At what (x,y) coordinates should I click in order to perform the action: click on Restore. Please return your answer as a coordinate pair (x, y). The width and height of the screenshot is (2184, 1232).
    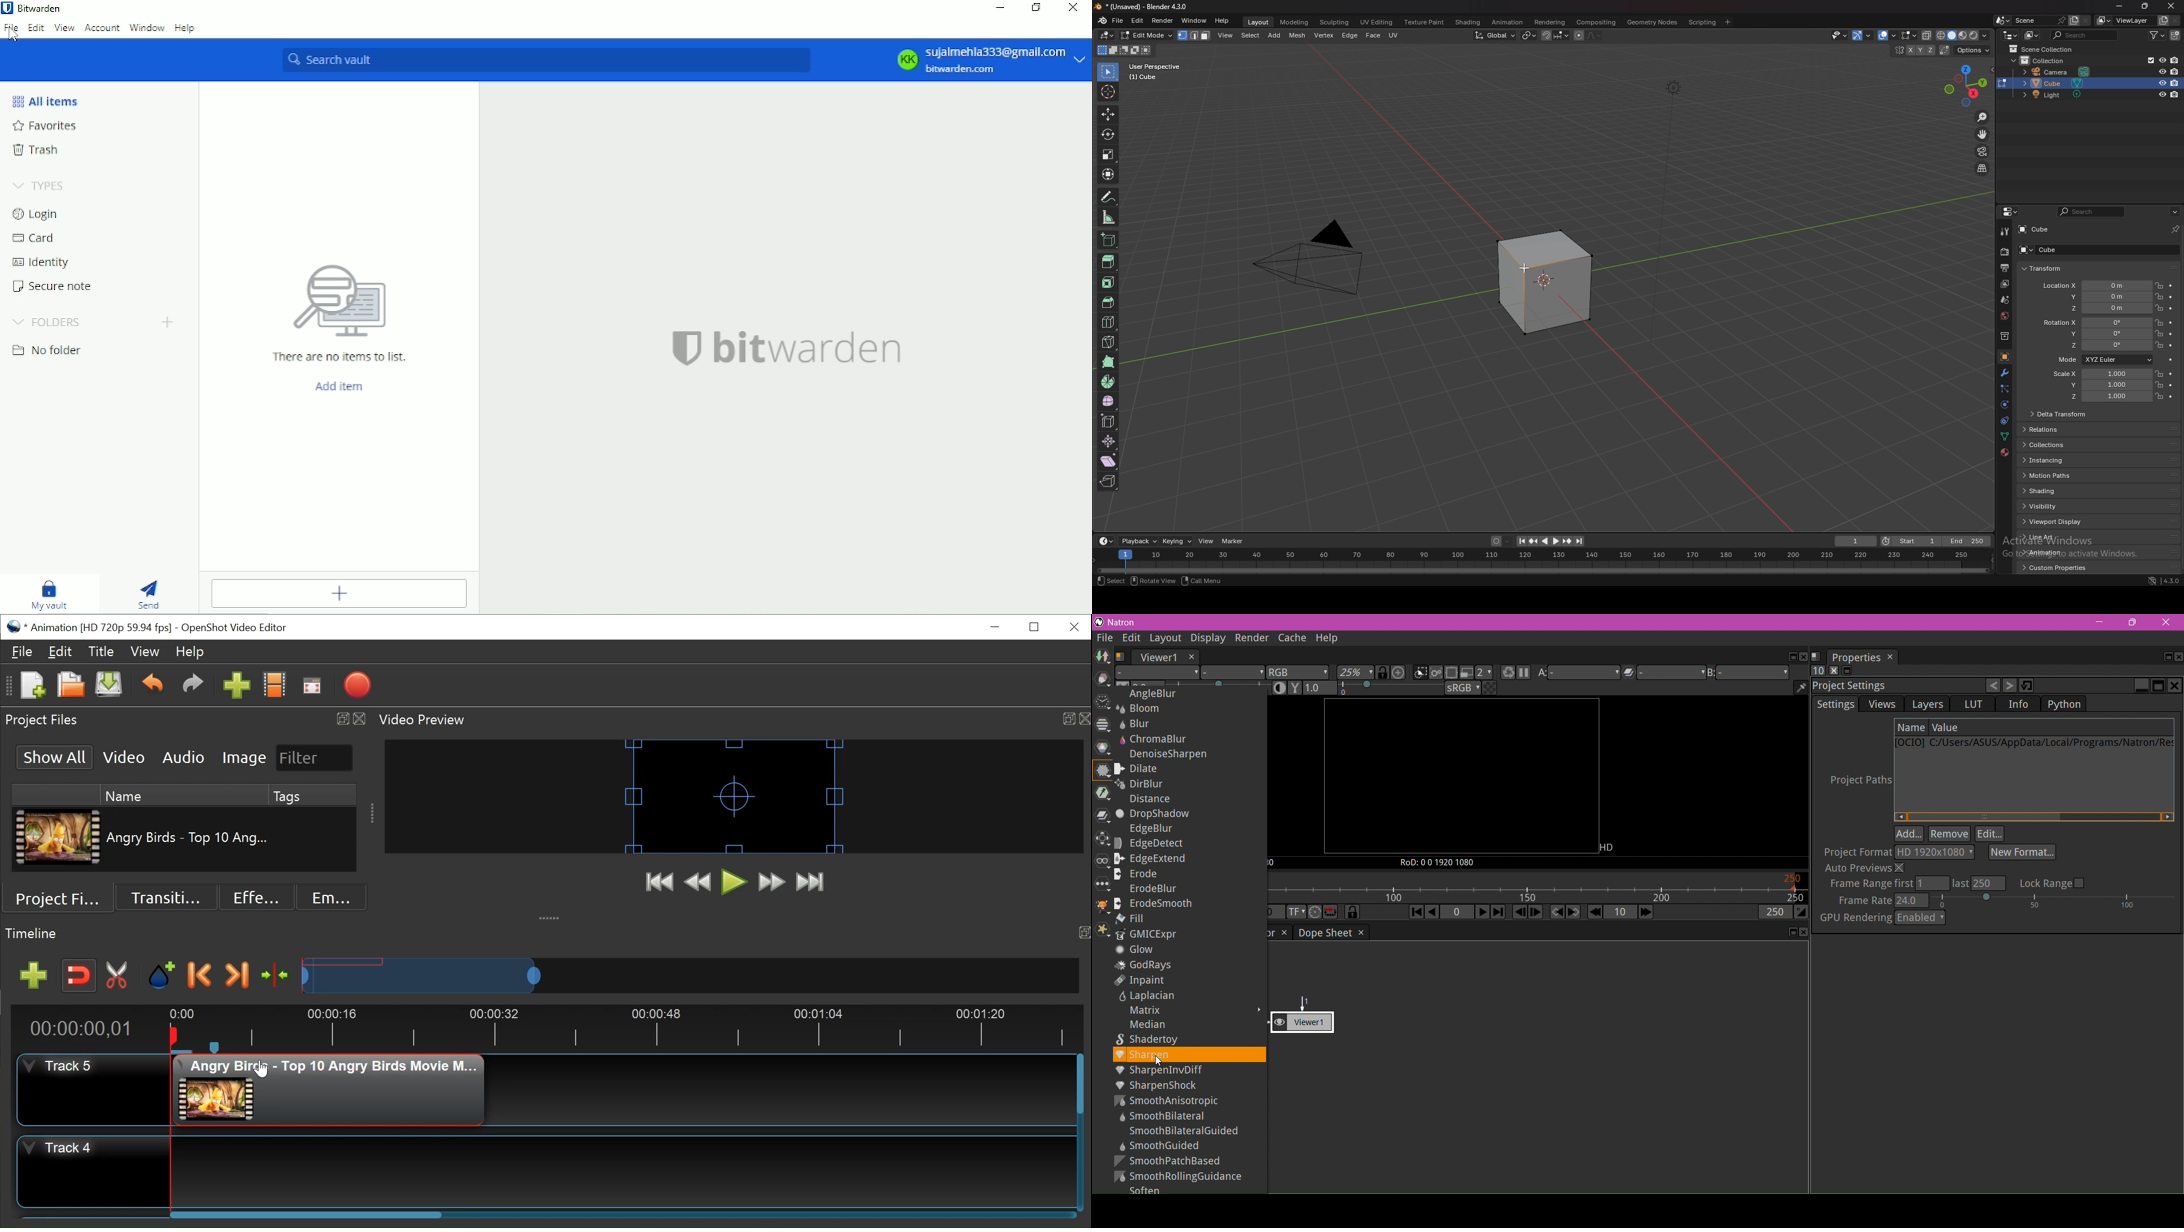
    Looking at the image, I should click on (1036, 627).